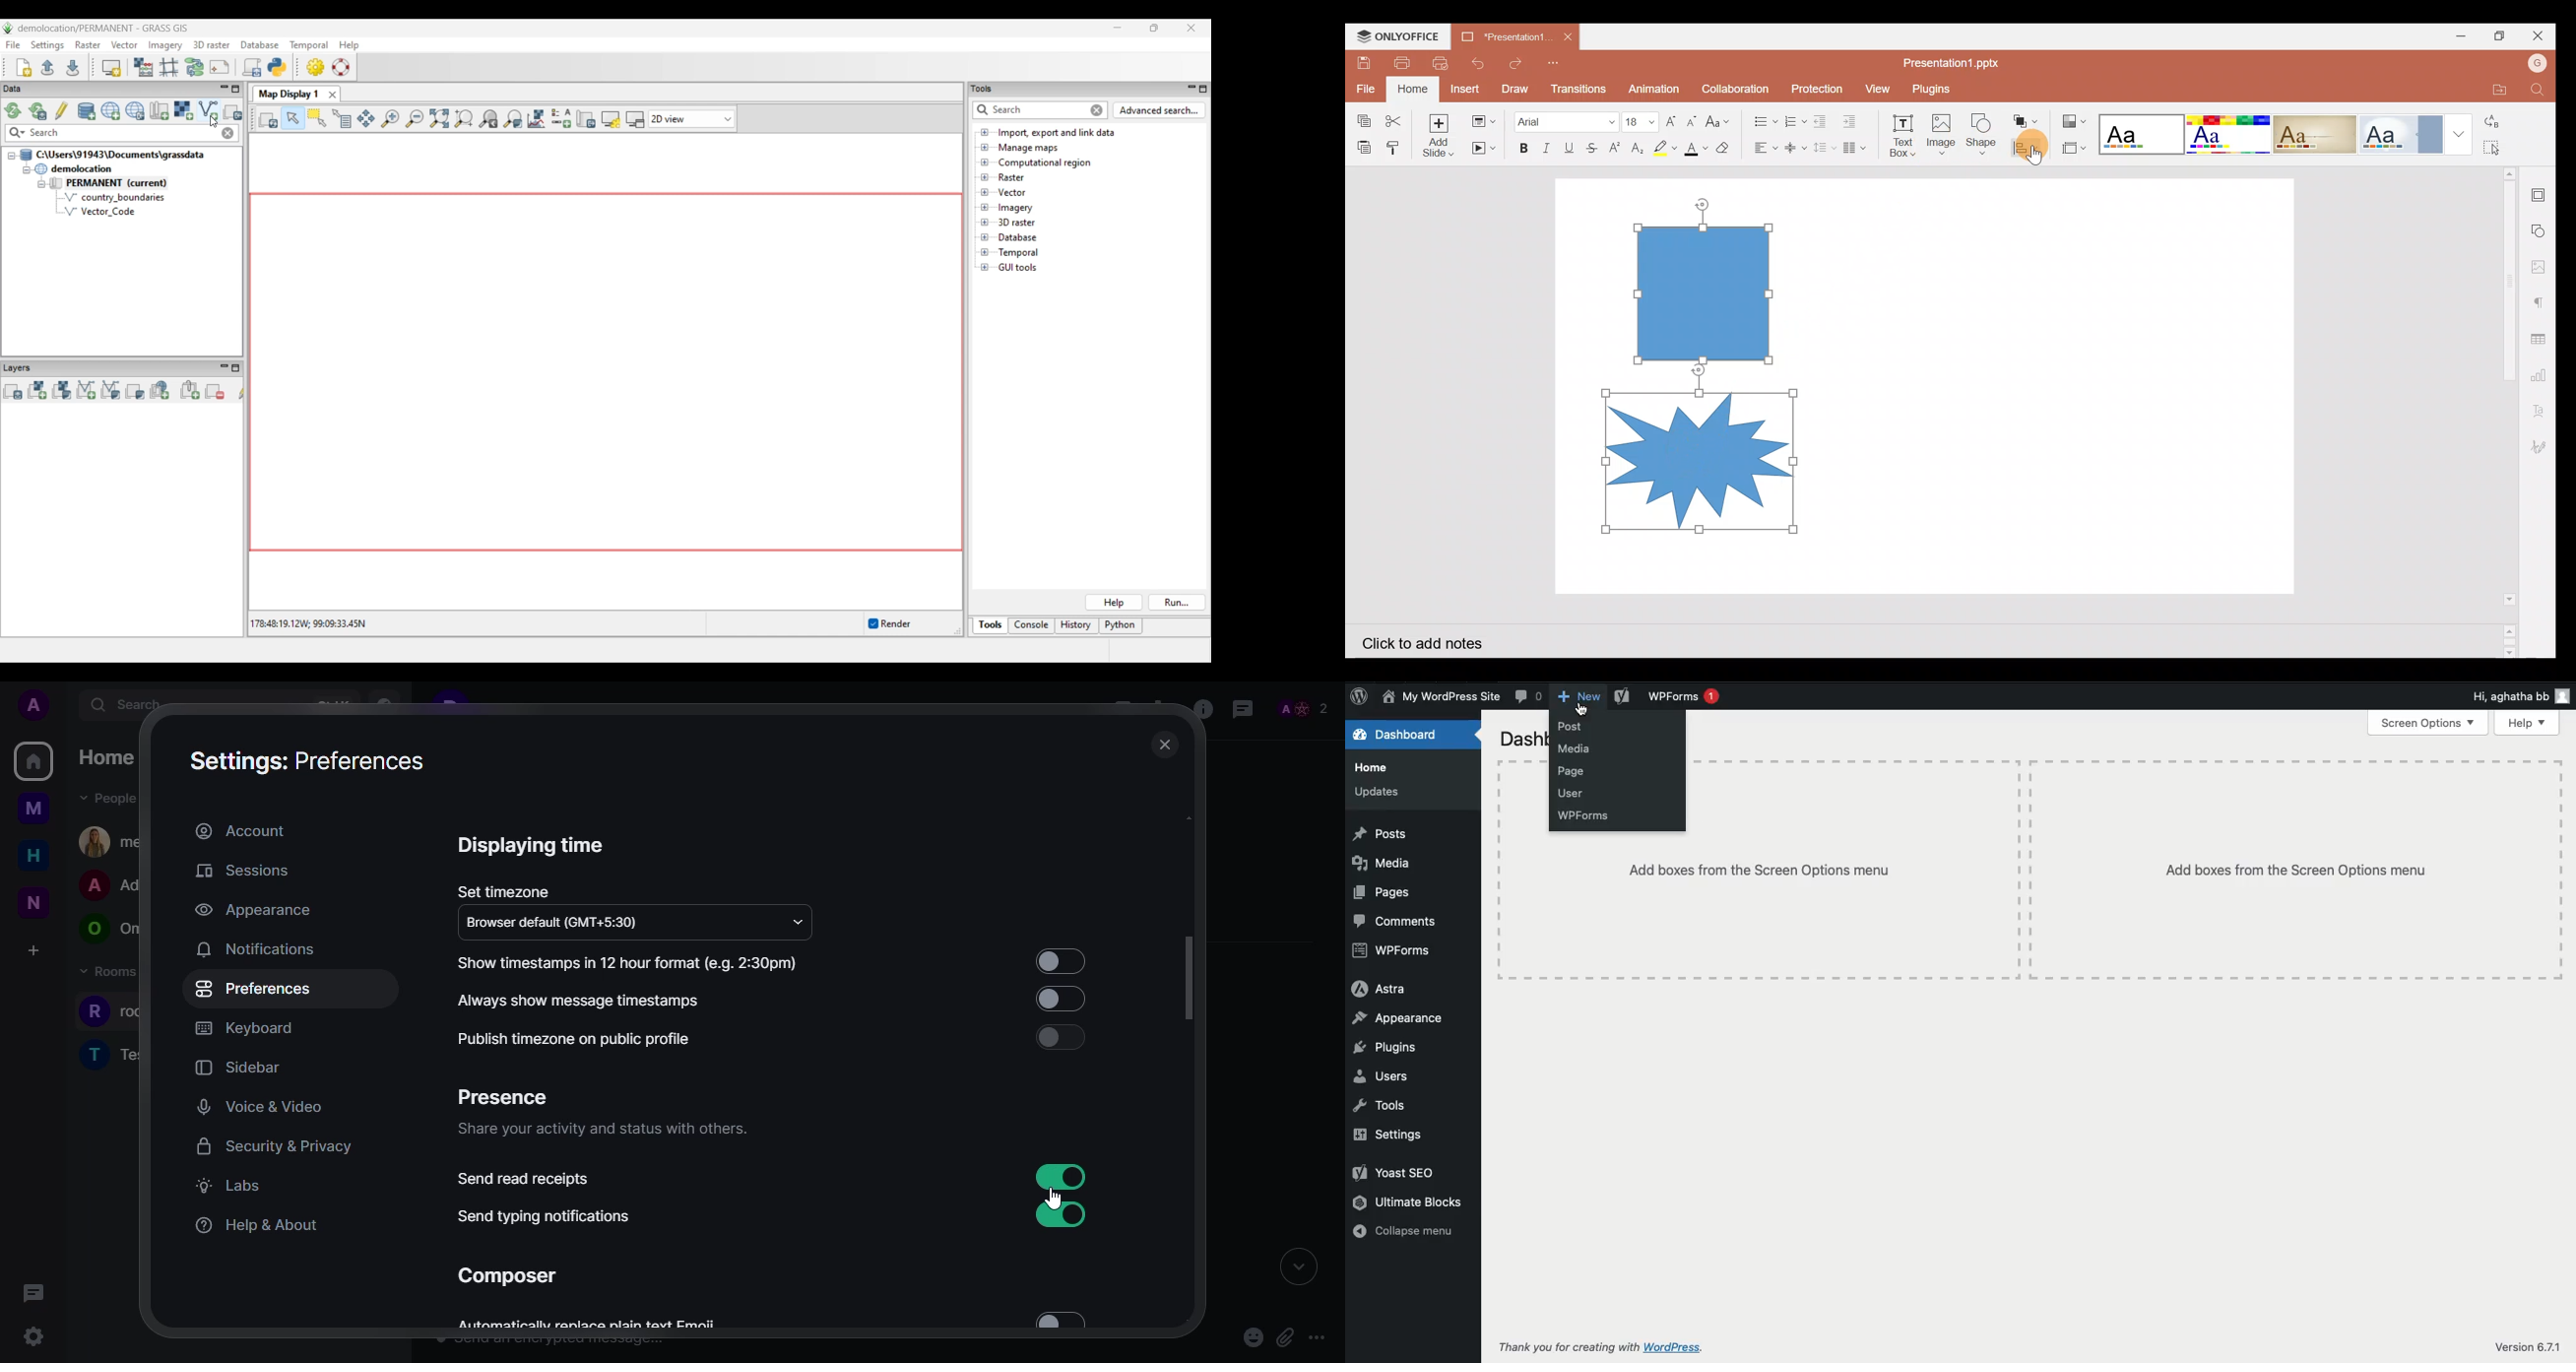 This screenshot has height=1372, width=2576. Describe the element at coordinates (2315, 132) in the screenshot. I see `Classic` at that location.